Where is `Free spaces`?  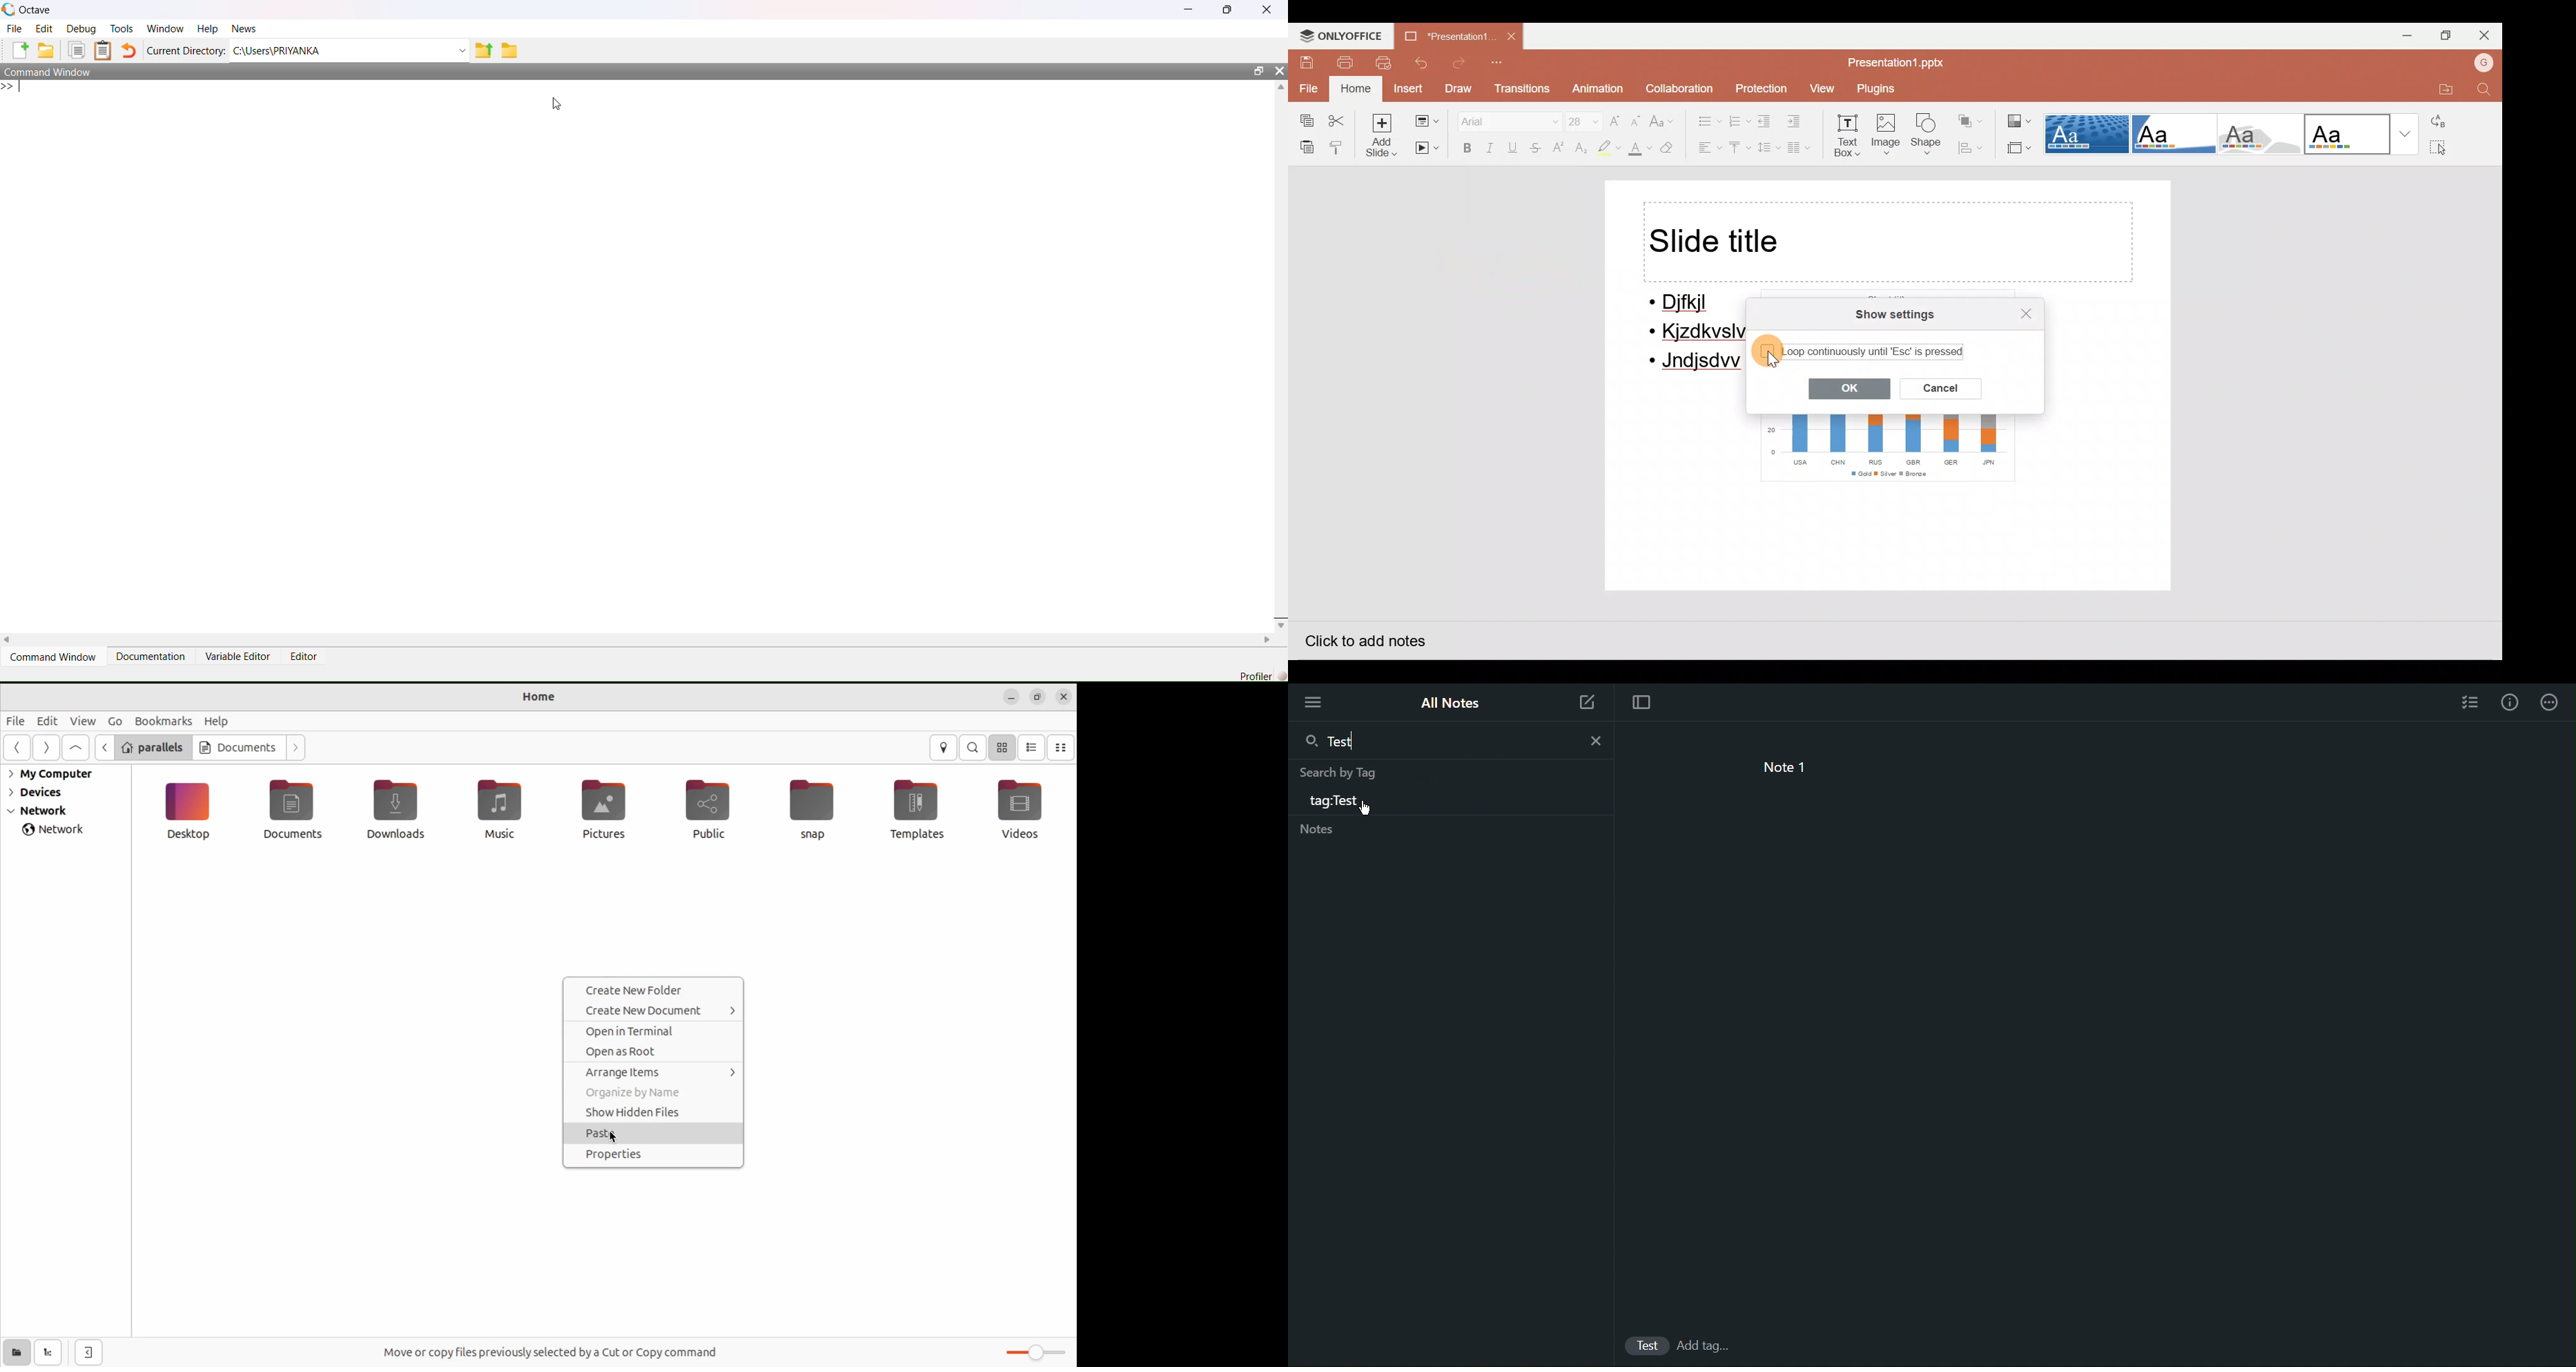
Free spaces is located at coordinates (563, 1349).